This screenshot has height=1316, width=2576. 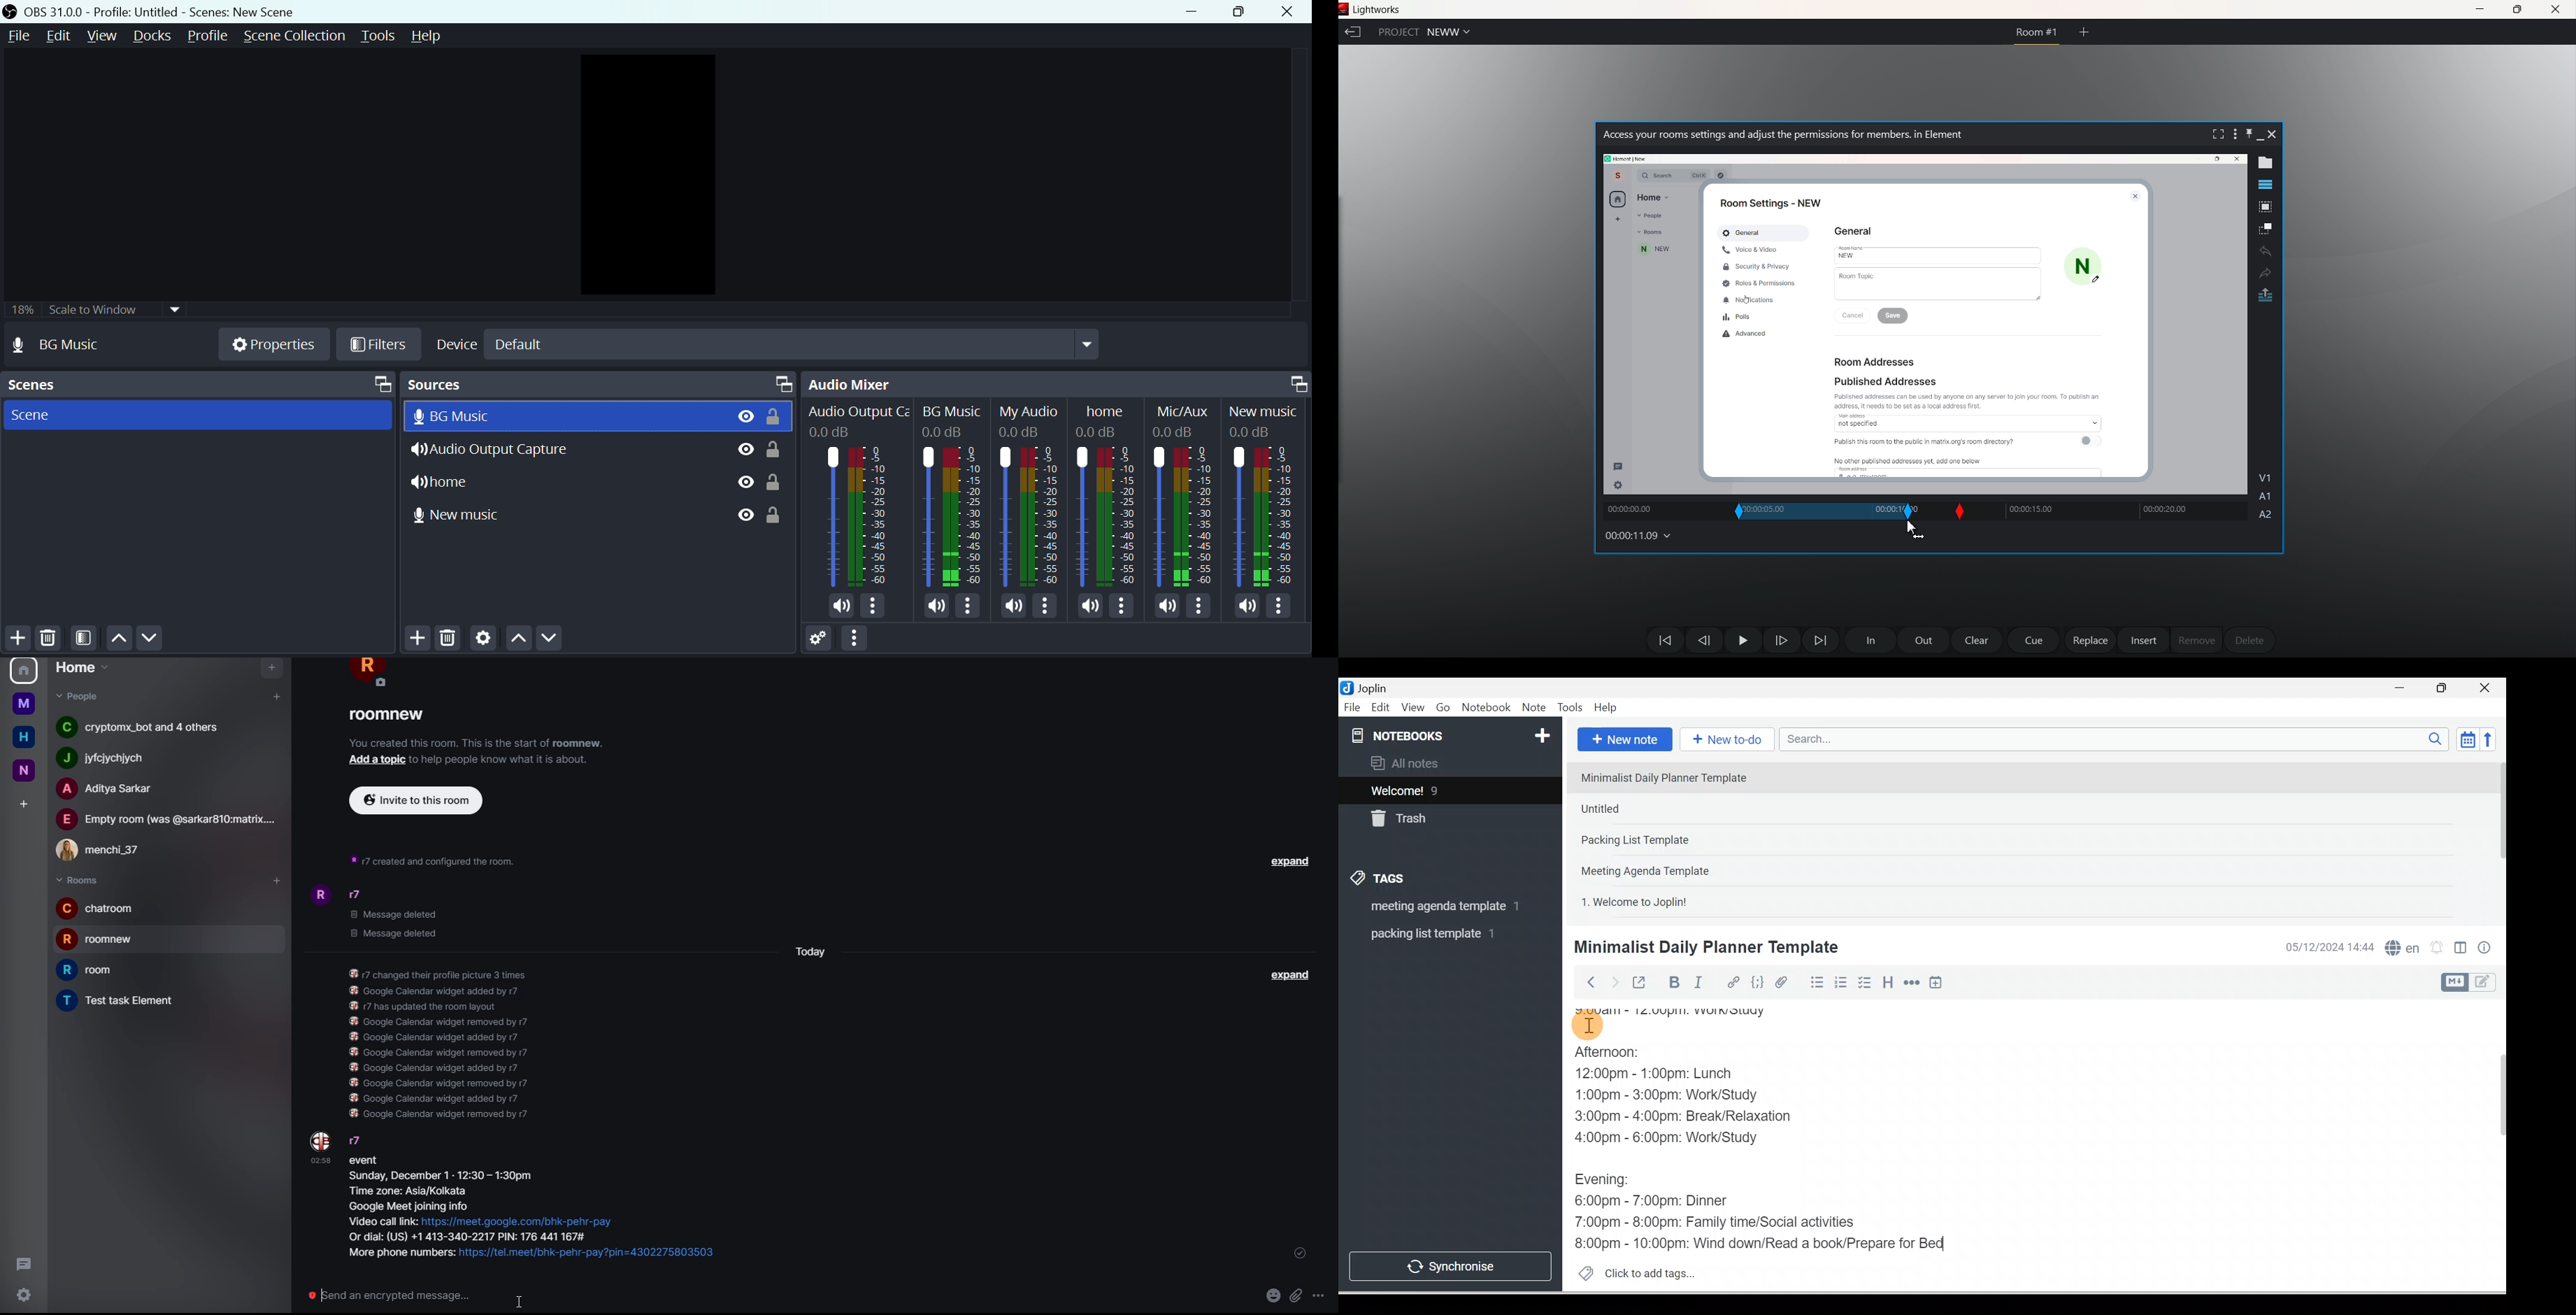 What do you see at coordinates (1085, 606) in the screenshot?
I see `Mute/Unmute` at bounding box center [1085, 606].